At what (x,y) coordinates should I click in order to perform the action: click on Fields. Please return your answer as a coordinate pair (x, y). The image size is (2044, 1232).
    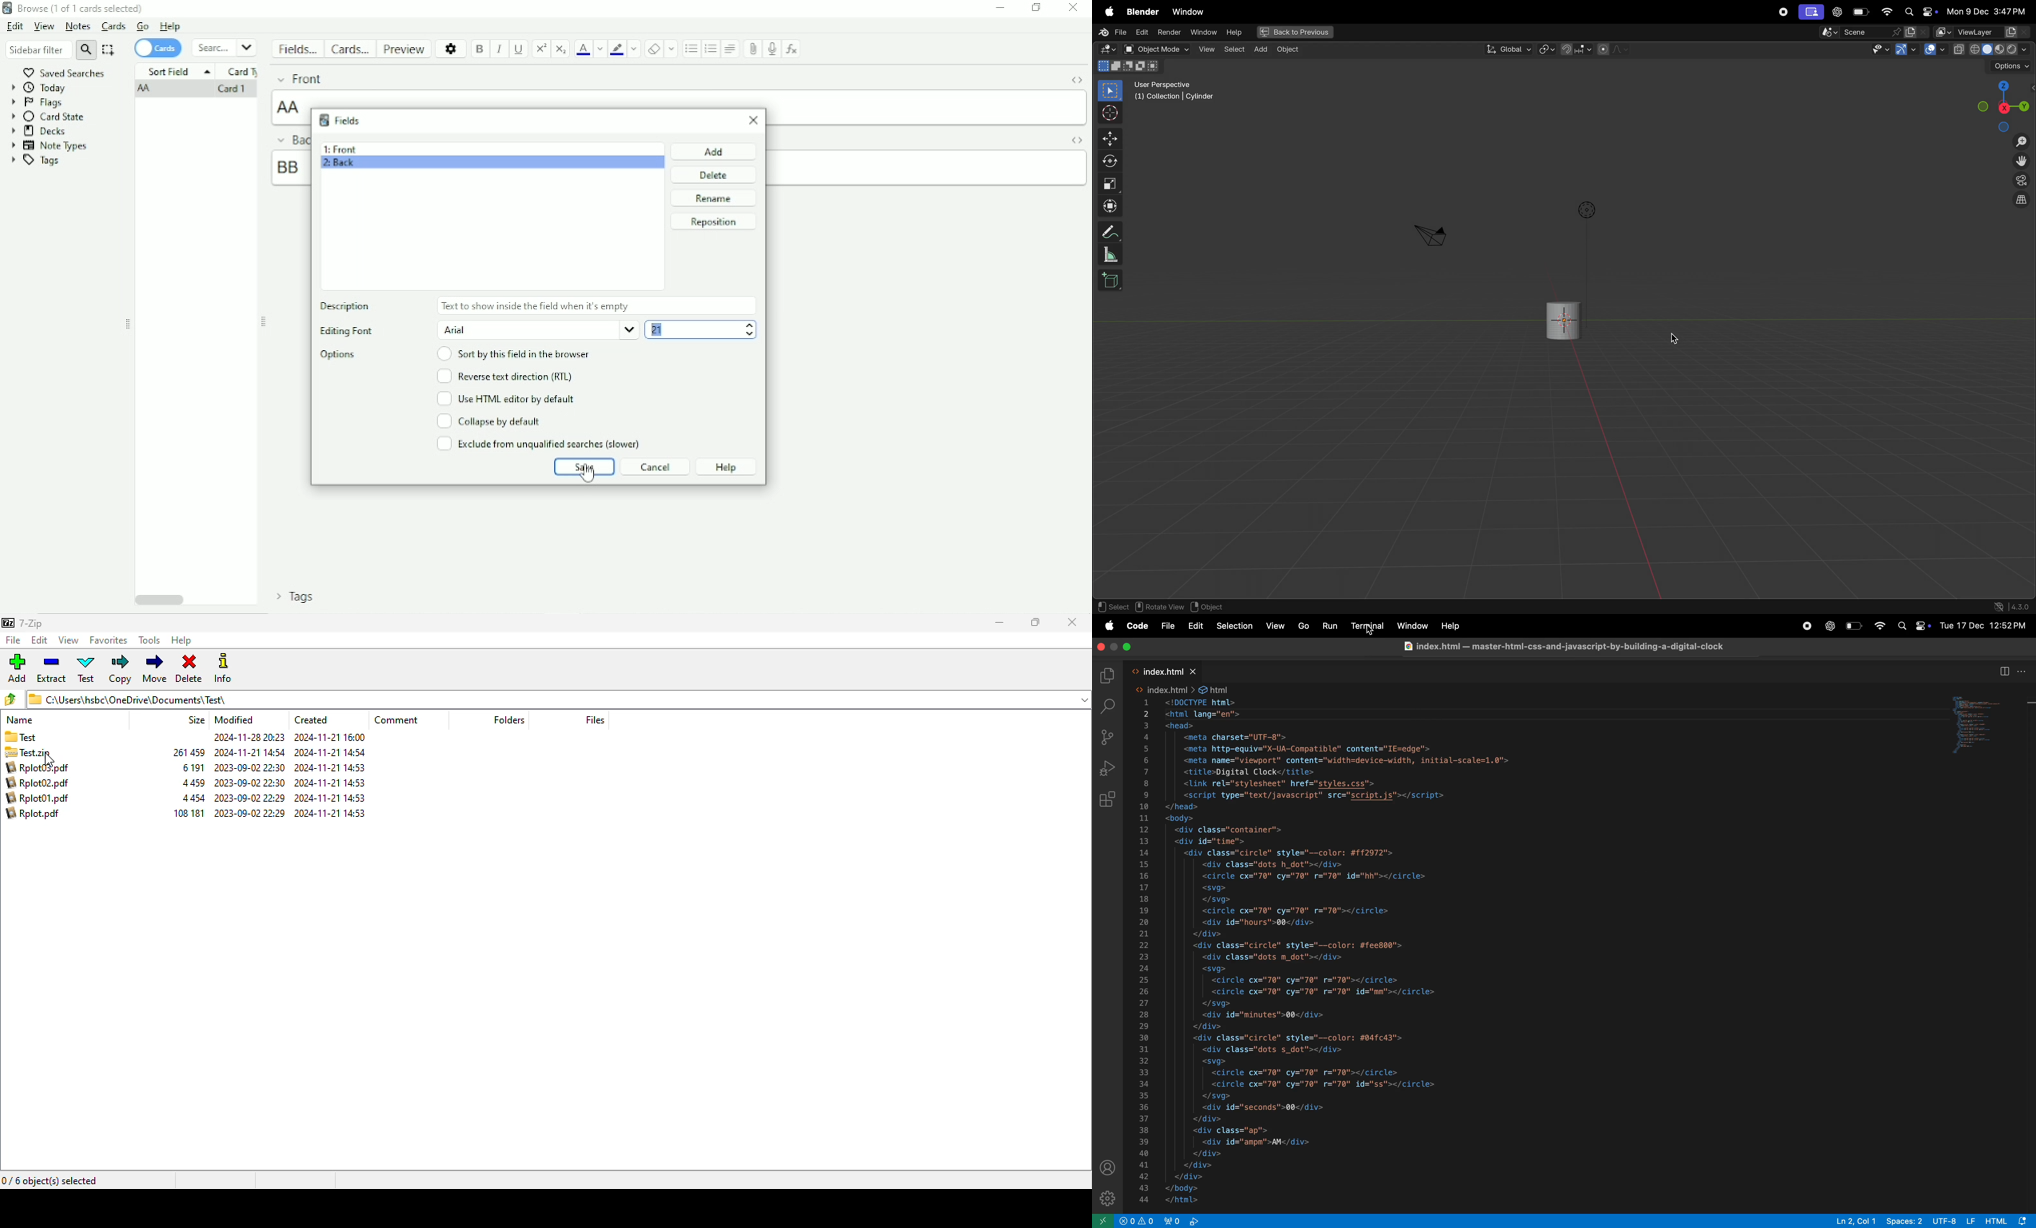
    Looking at the image, I should click on (297, 49).